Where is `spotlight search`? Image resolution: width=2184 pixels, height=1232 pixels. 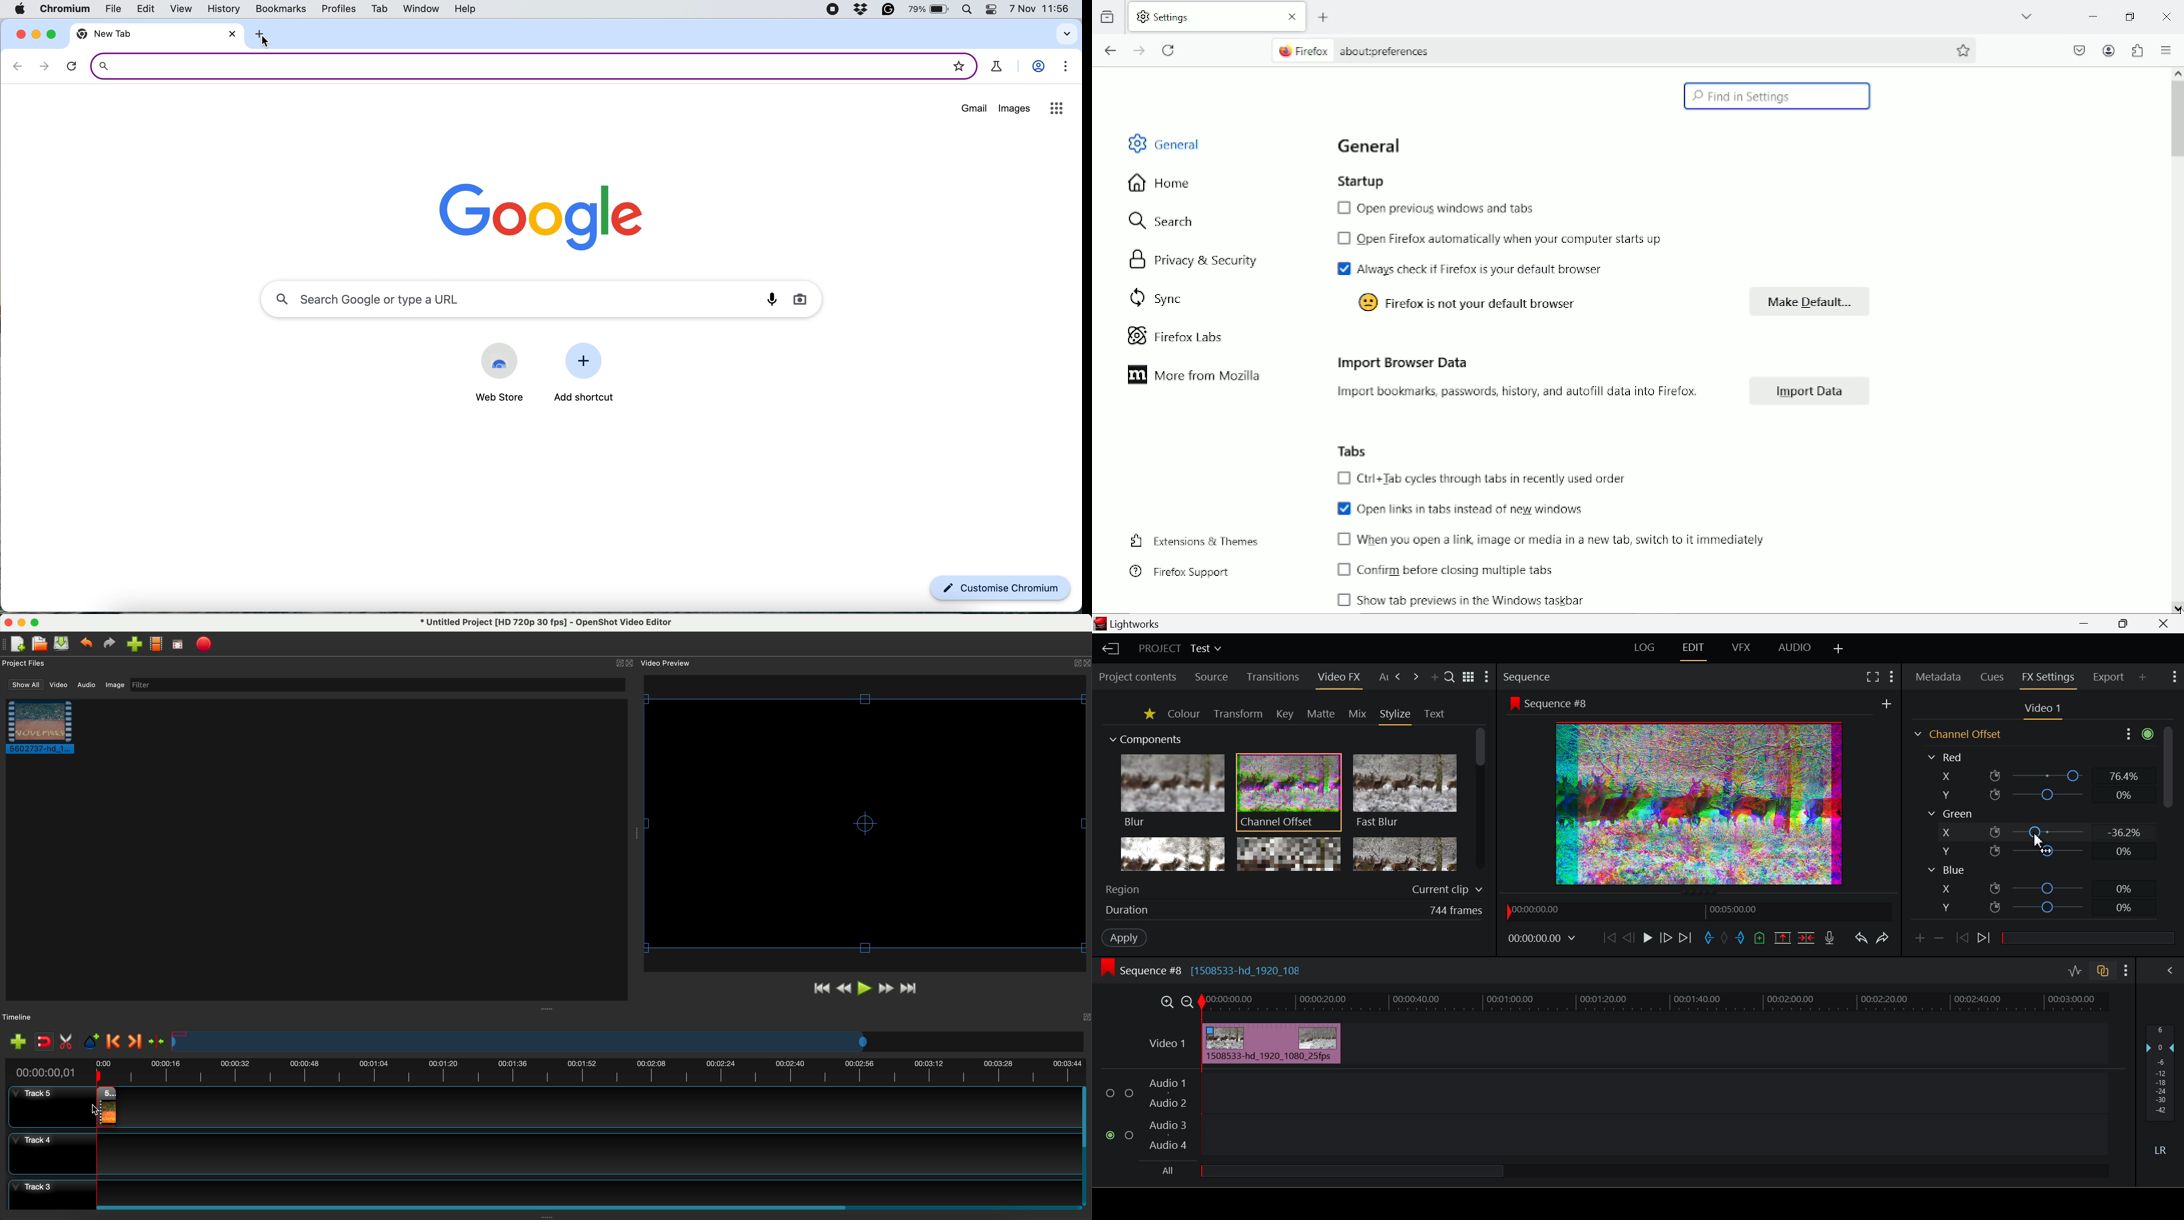 spotlight search is located at coordinates (970, 10).